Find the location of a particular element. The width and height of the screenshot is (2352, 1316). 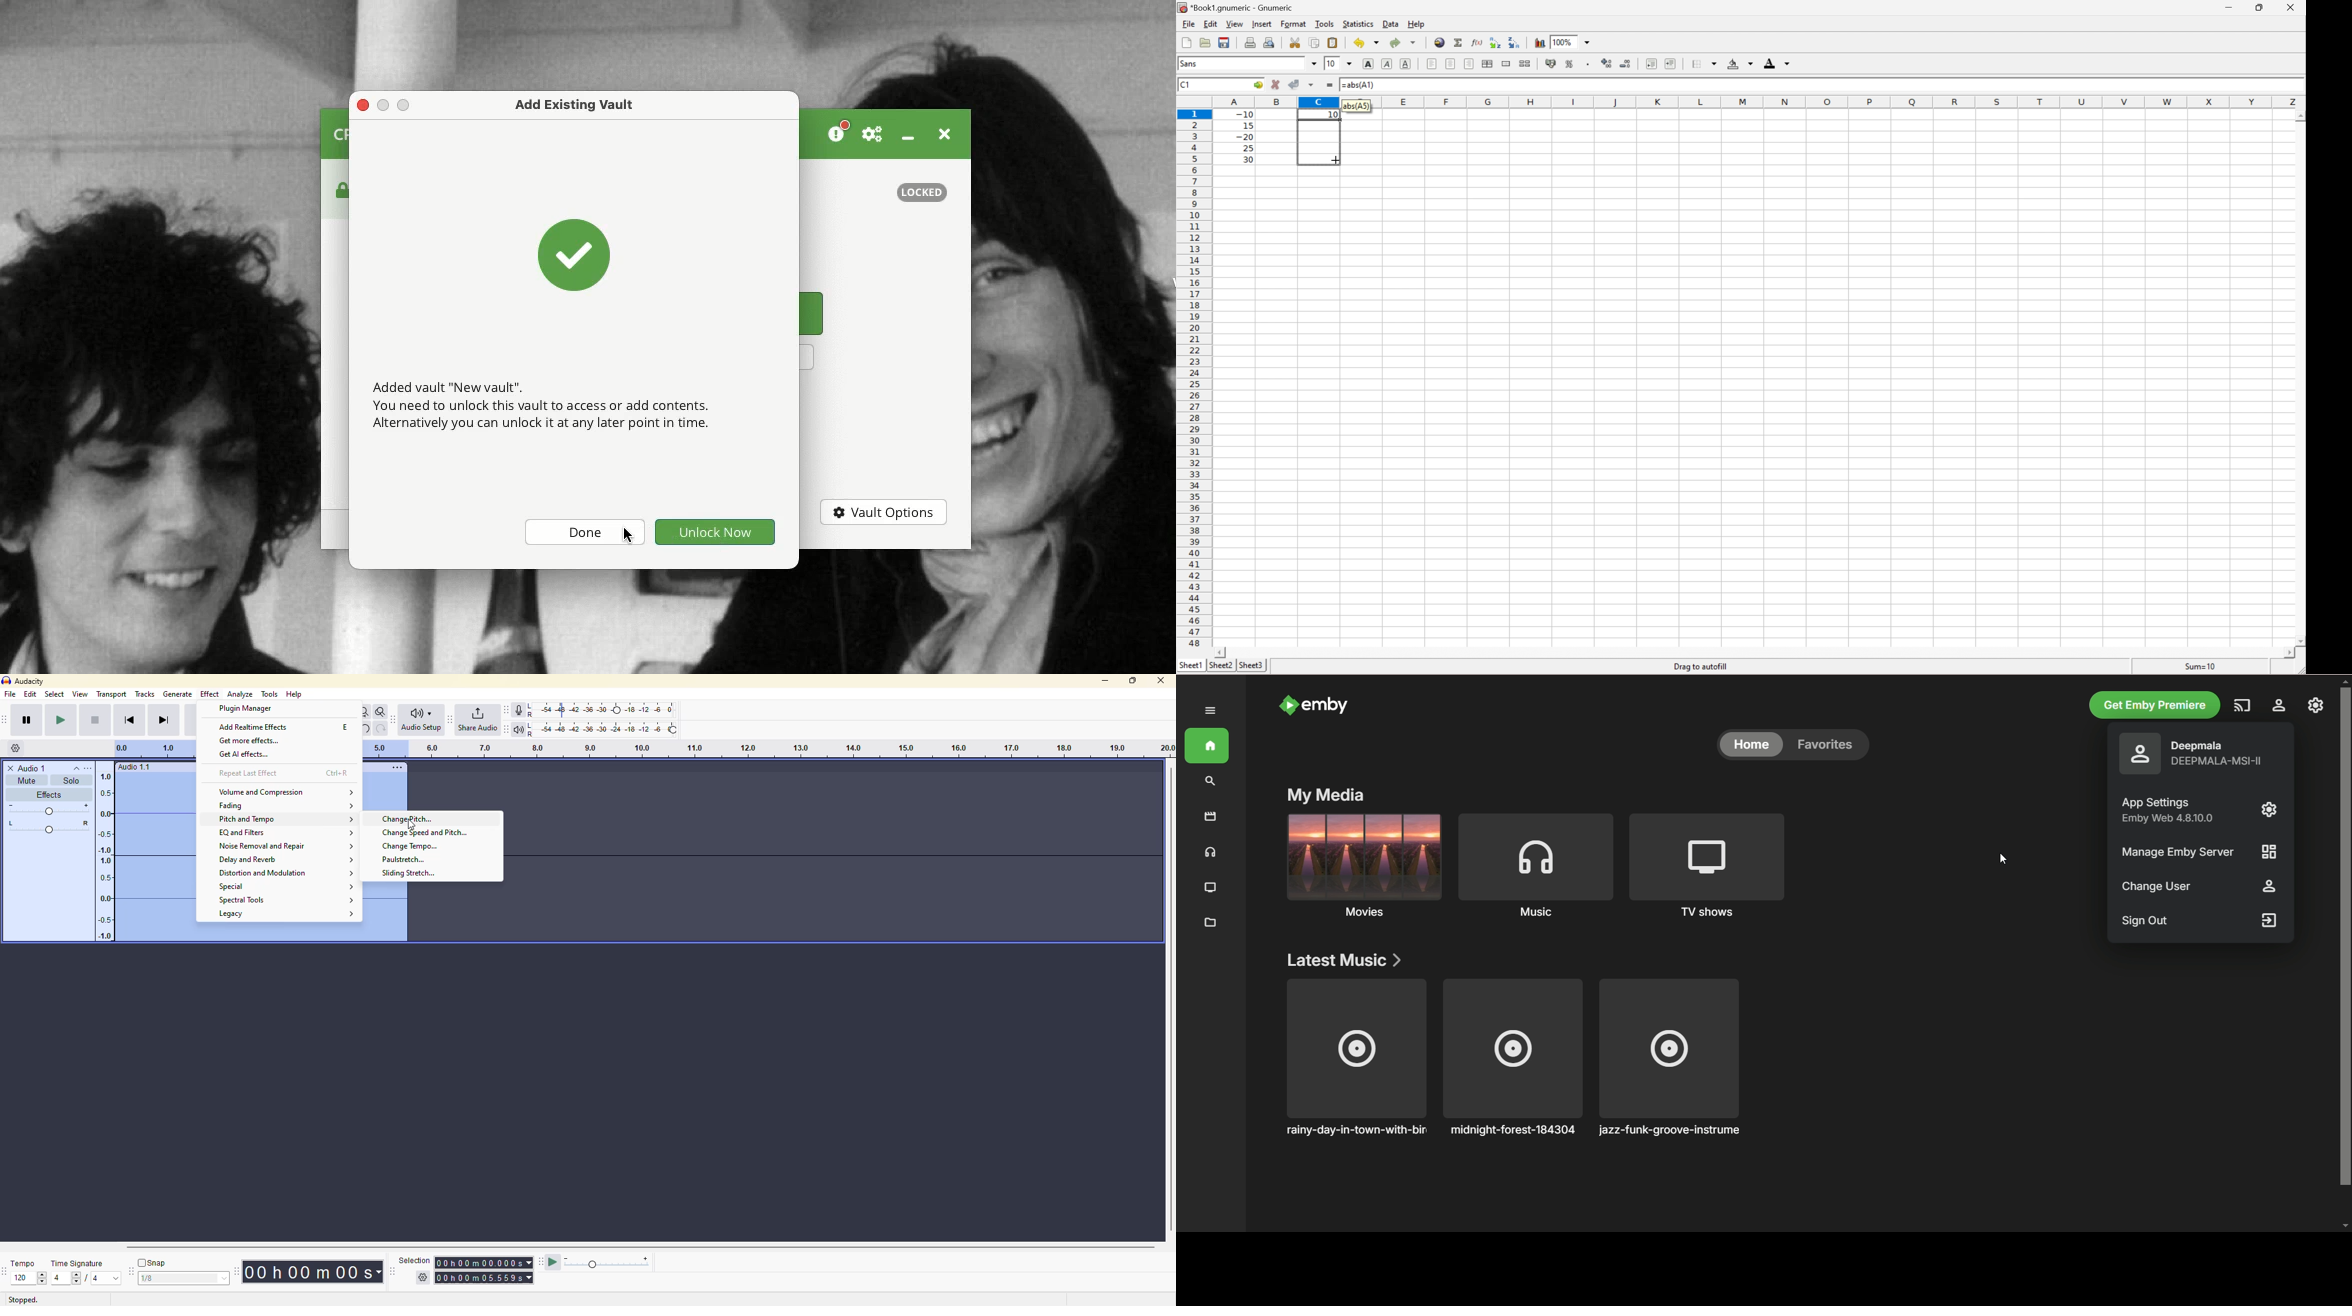

get more effects is located at coordinates (252, 741).